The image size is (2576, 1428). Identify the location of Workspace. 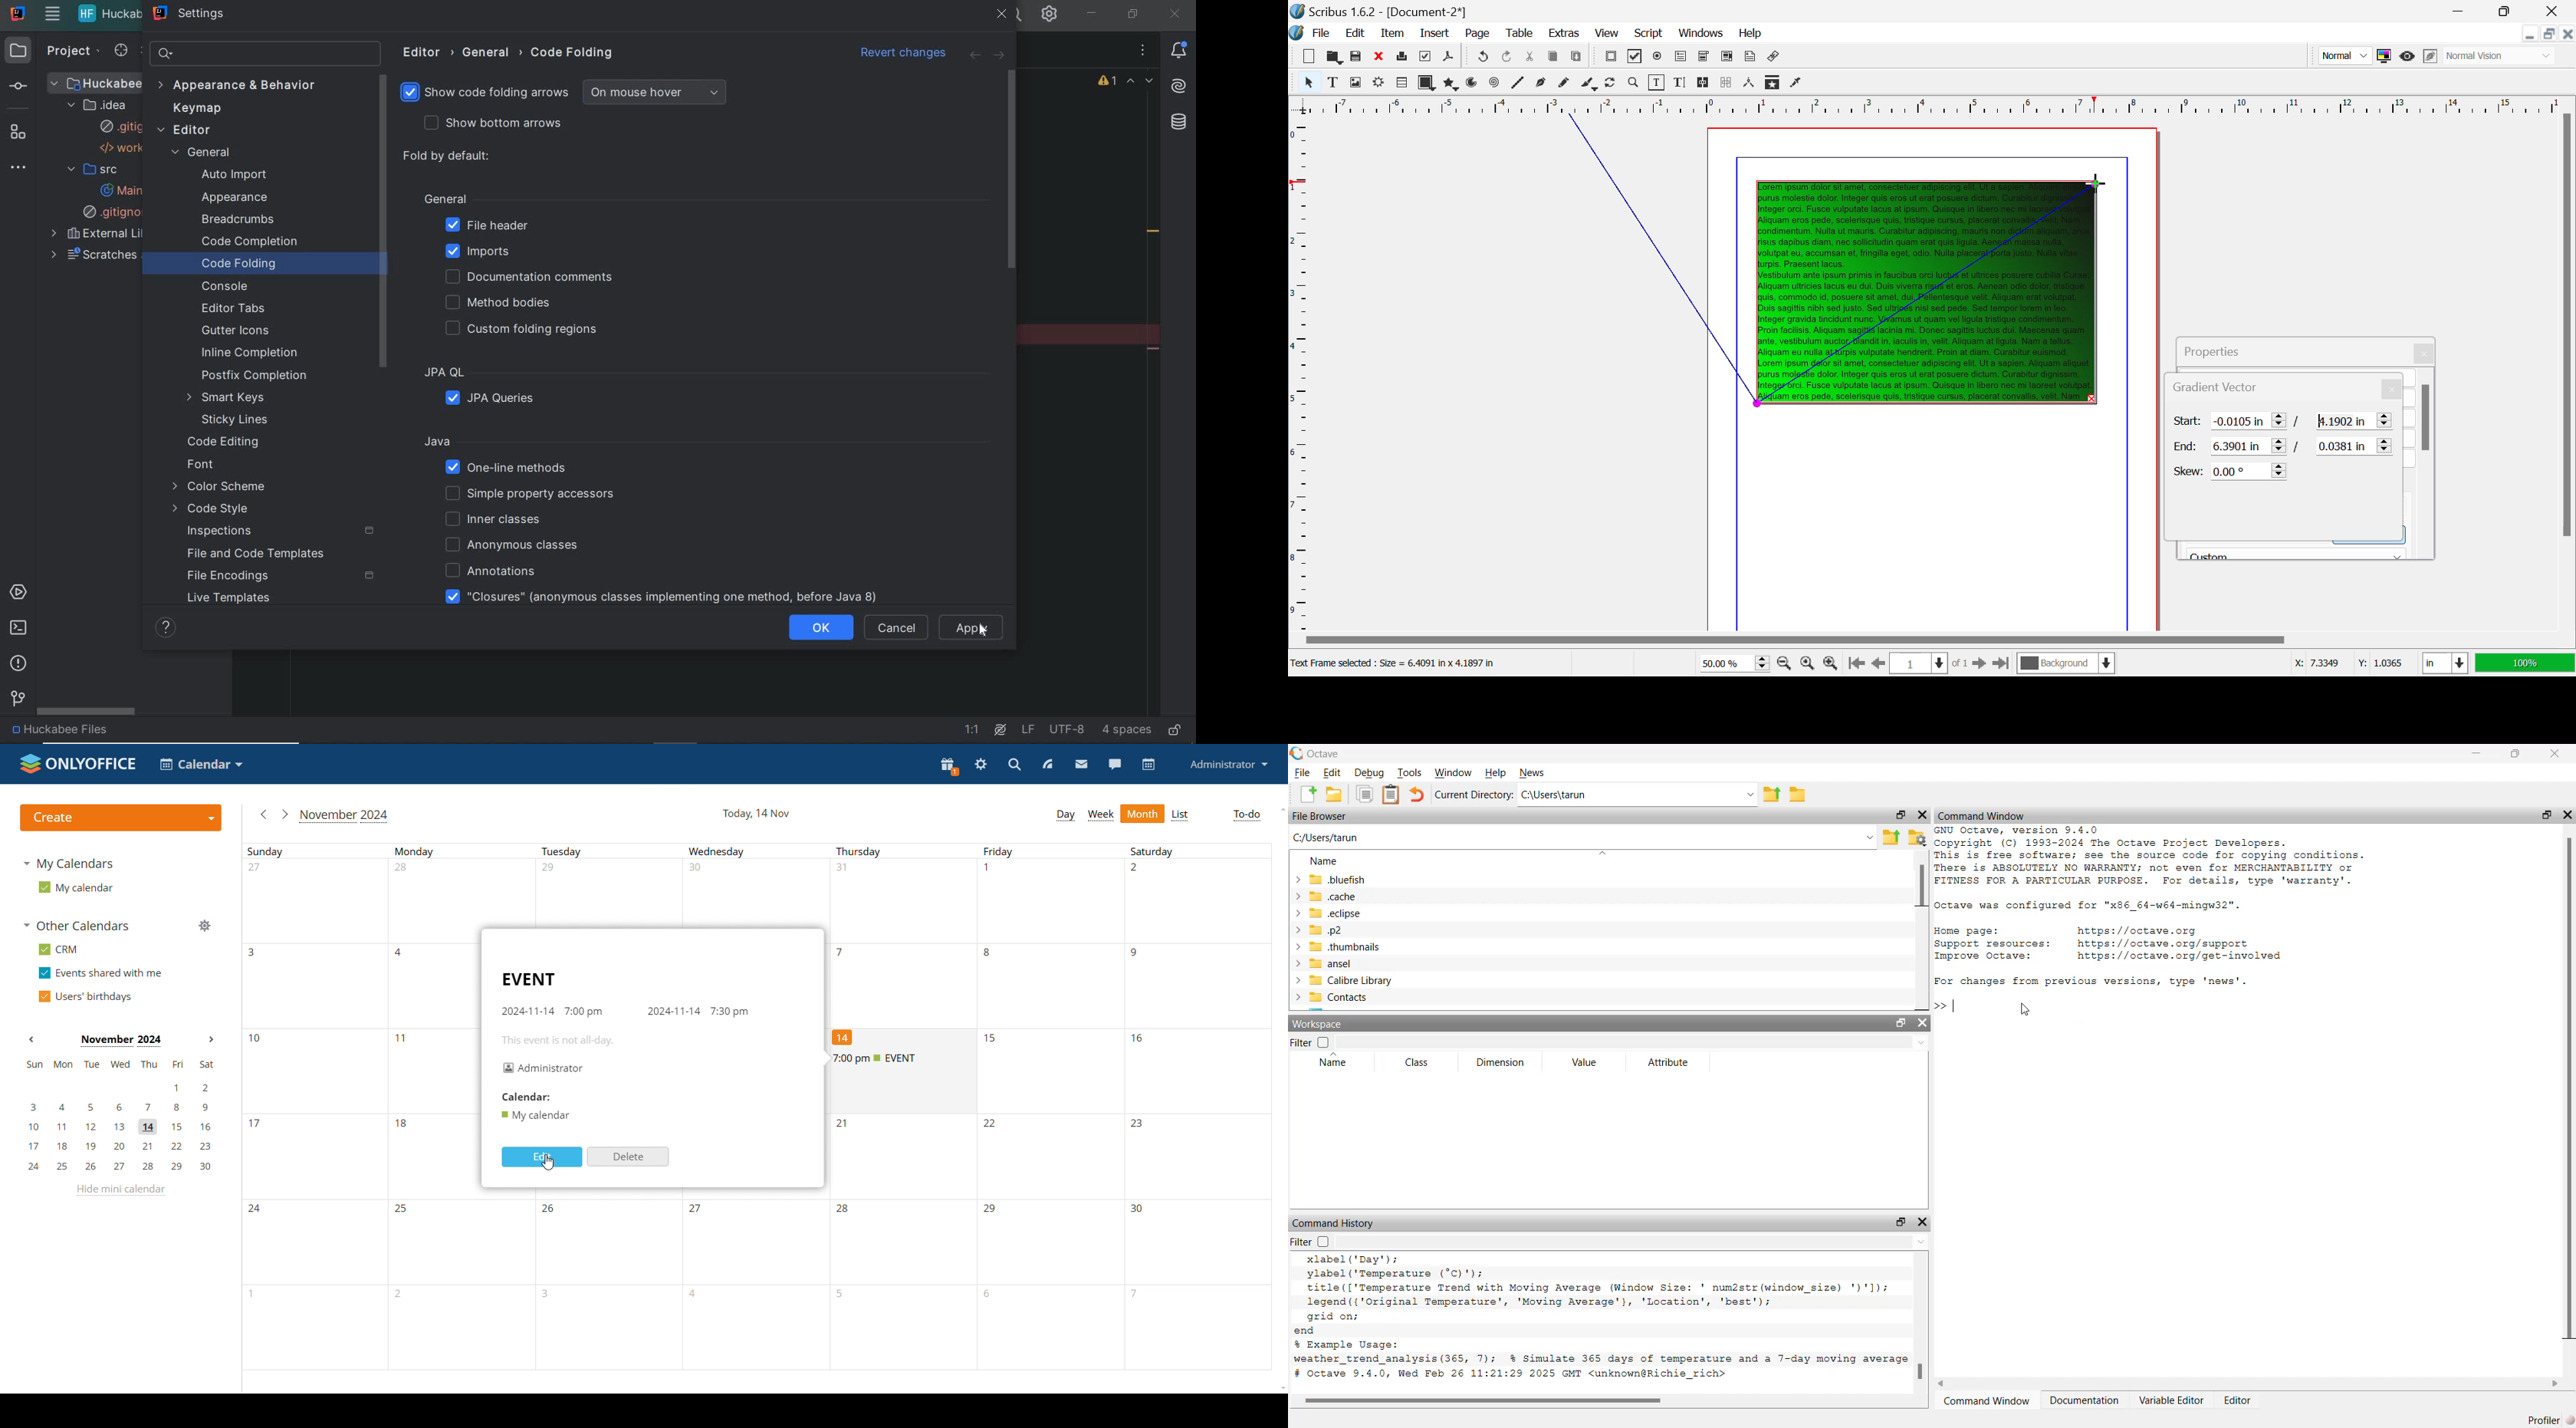
(1326, 1024).